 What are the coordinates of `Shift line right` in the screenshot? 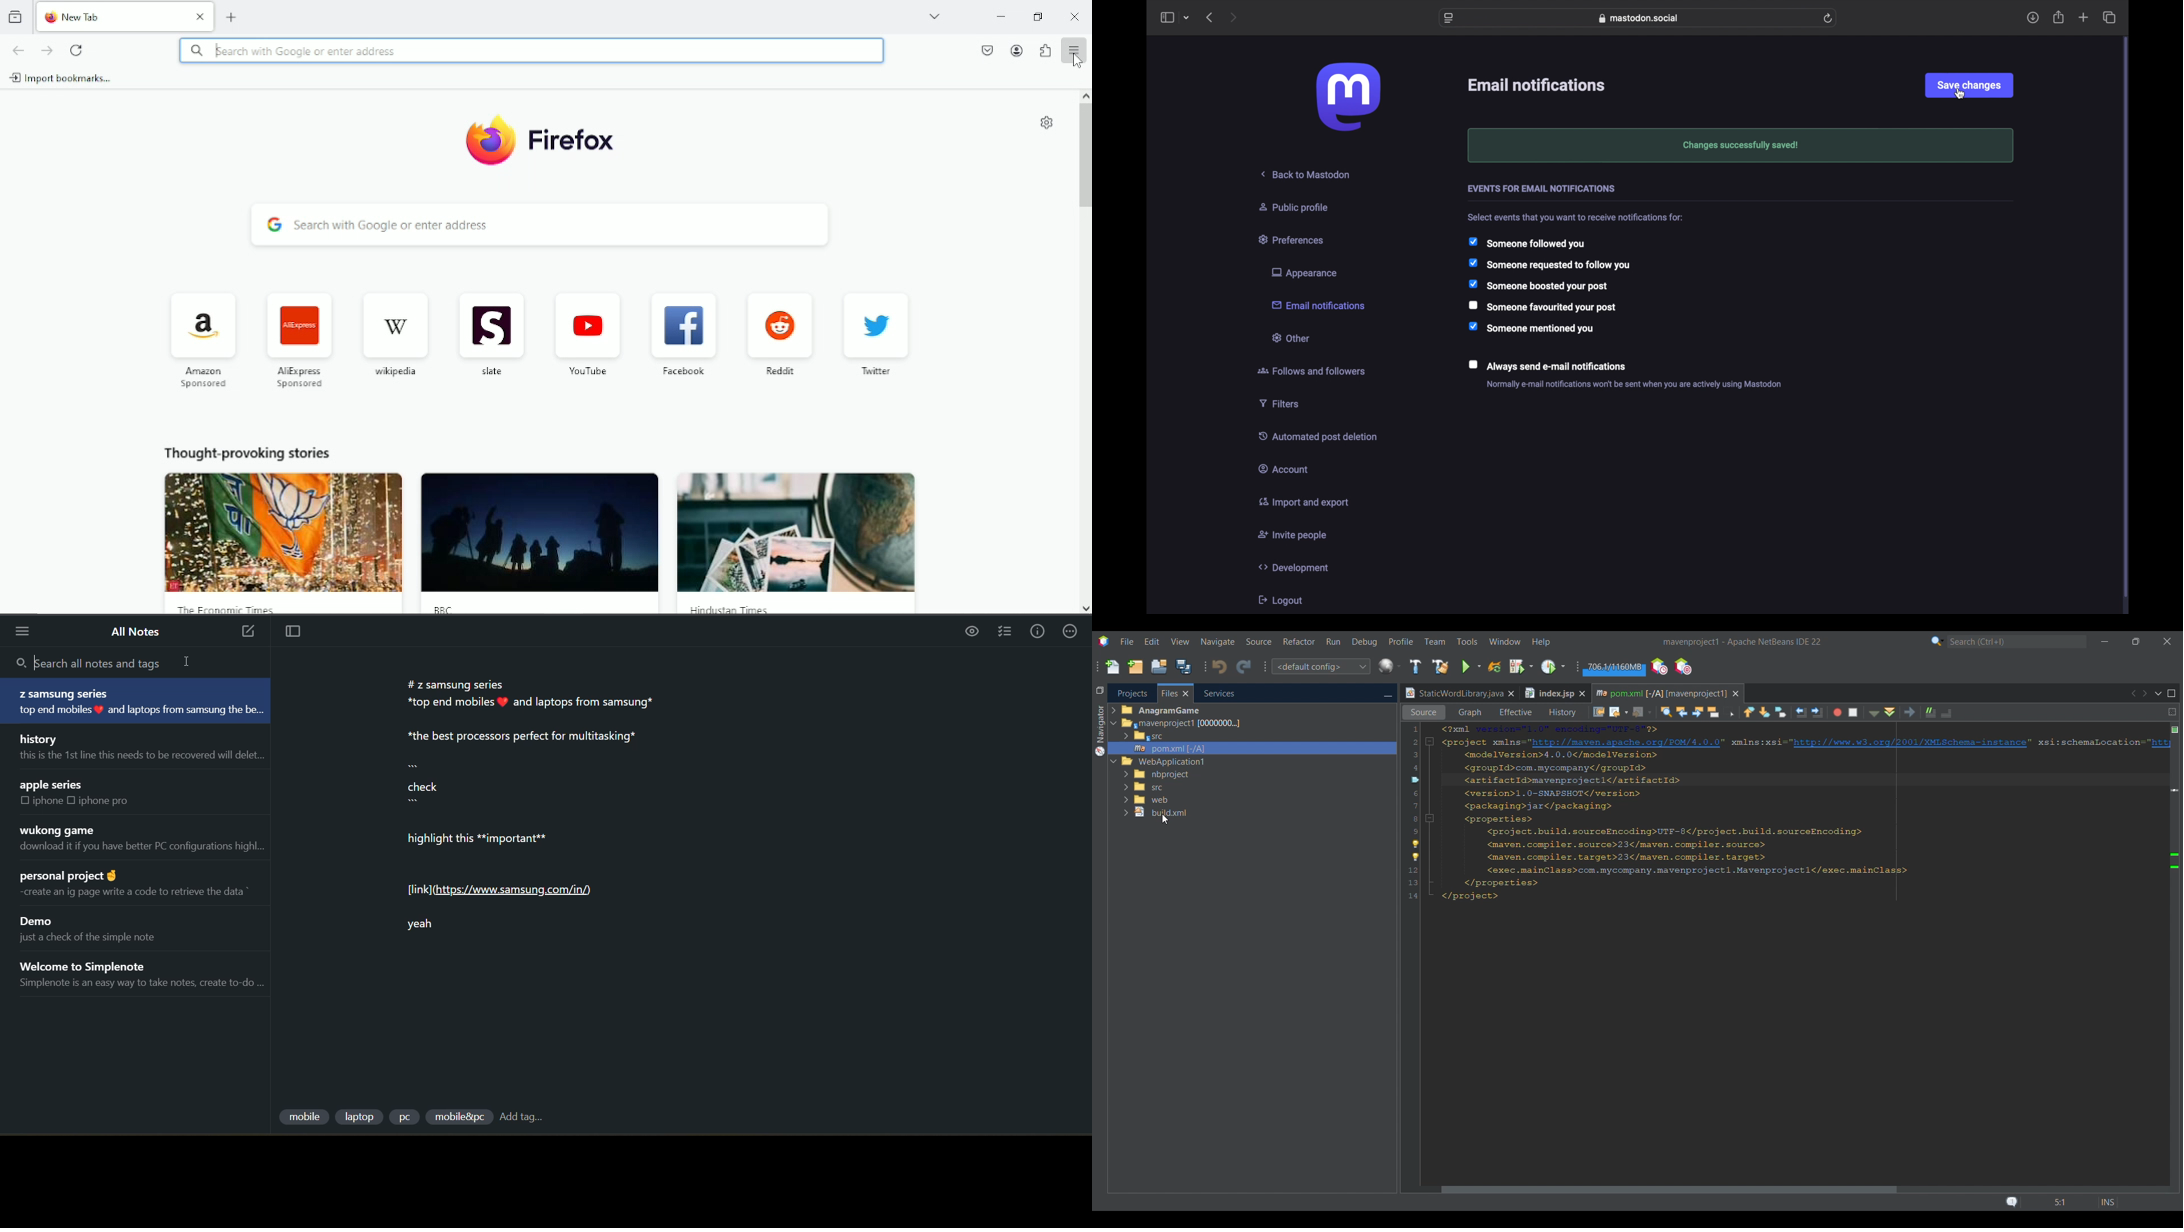 It's located at (1815, 711).